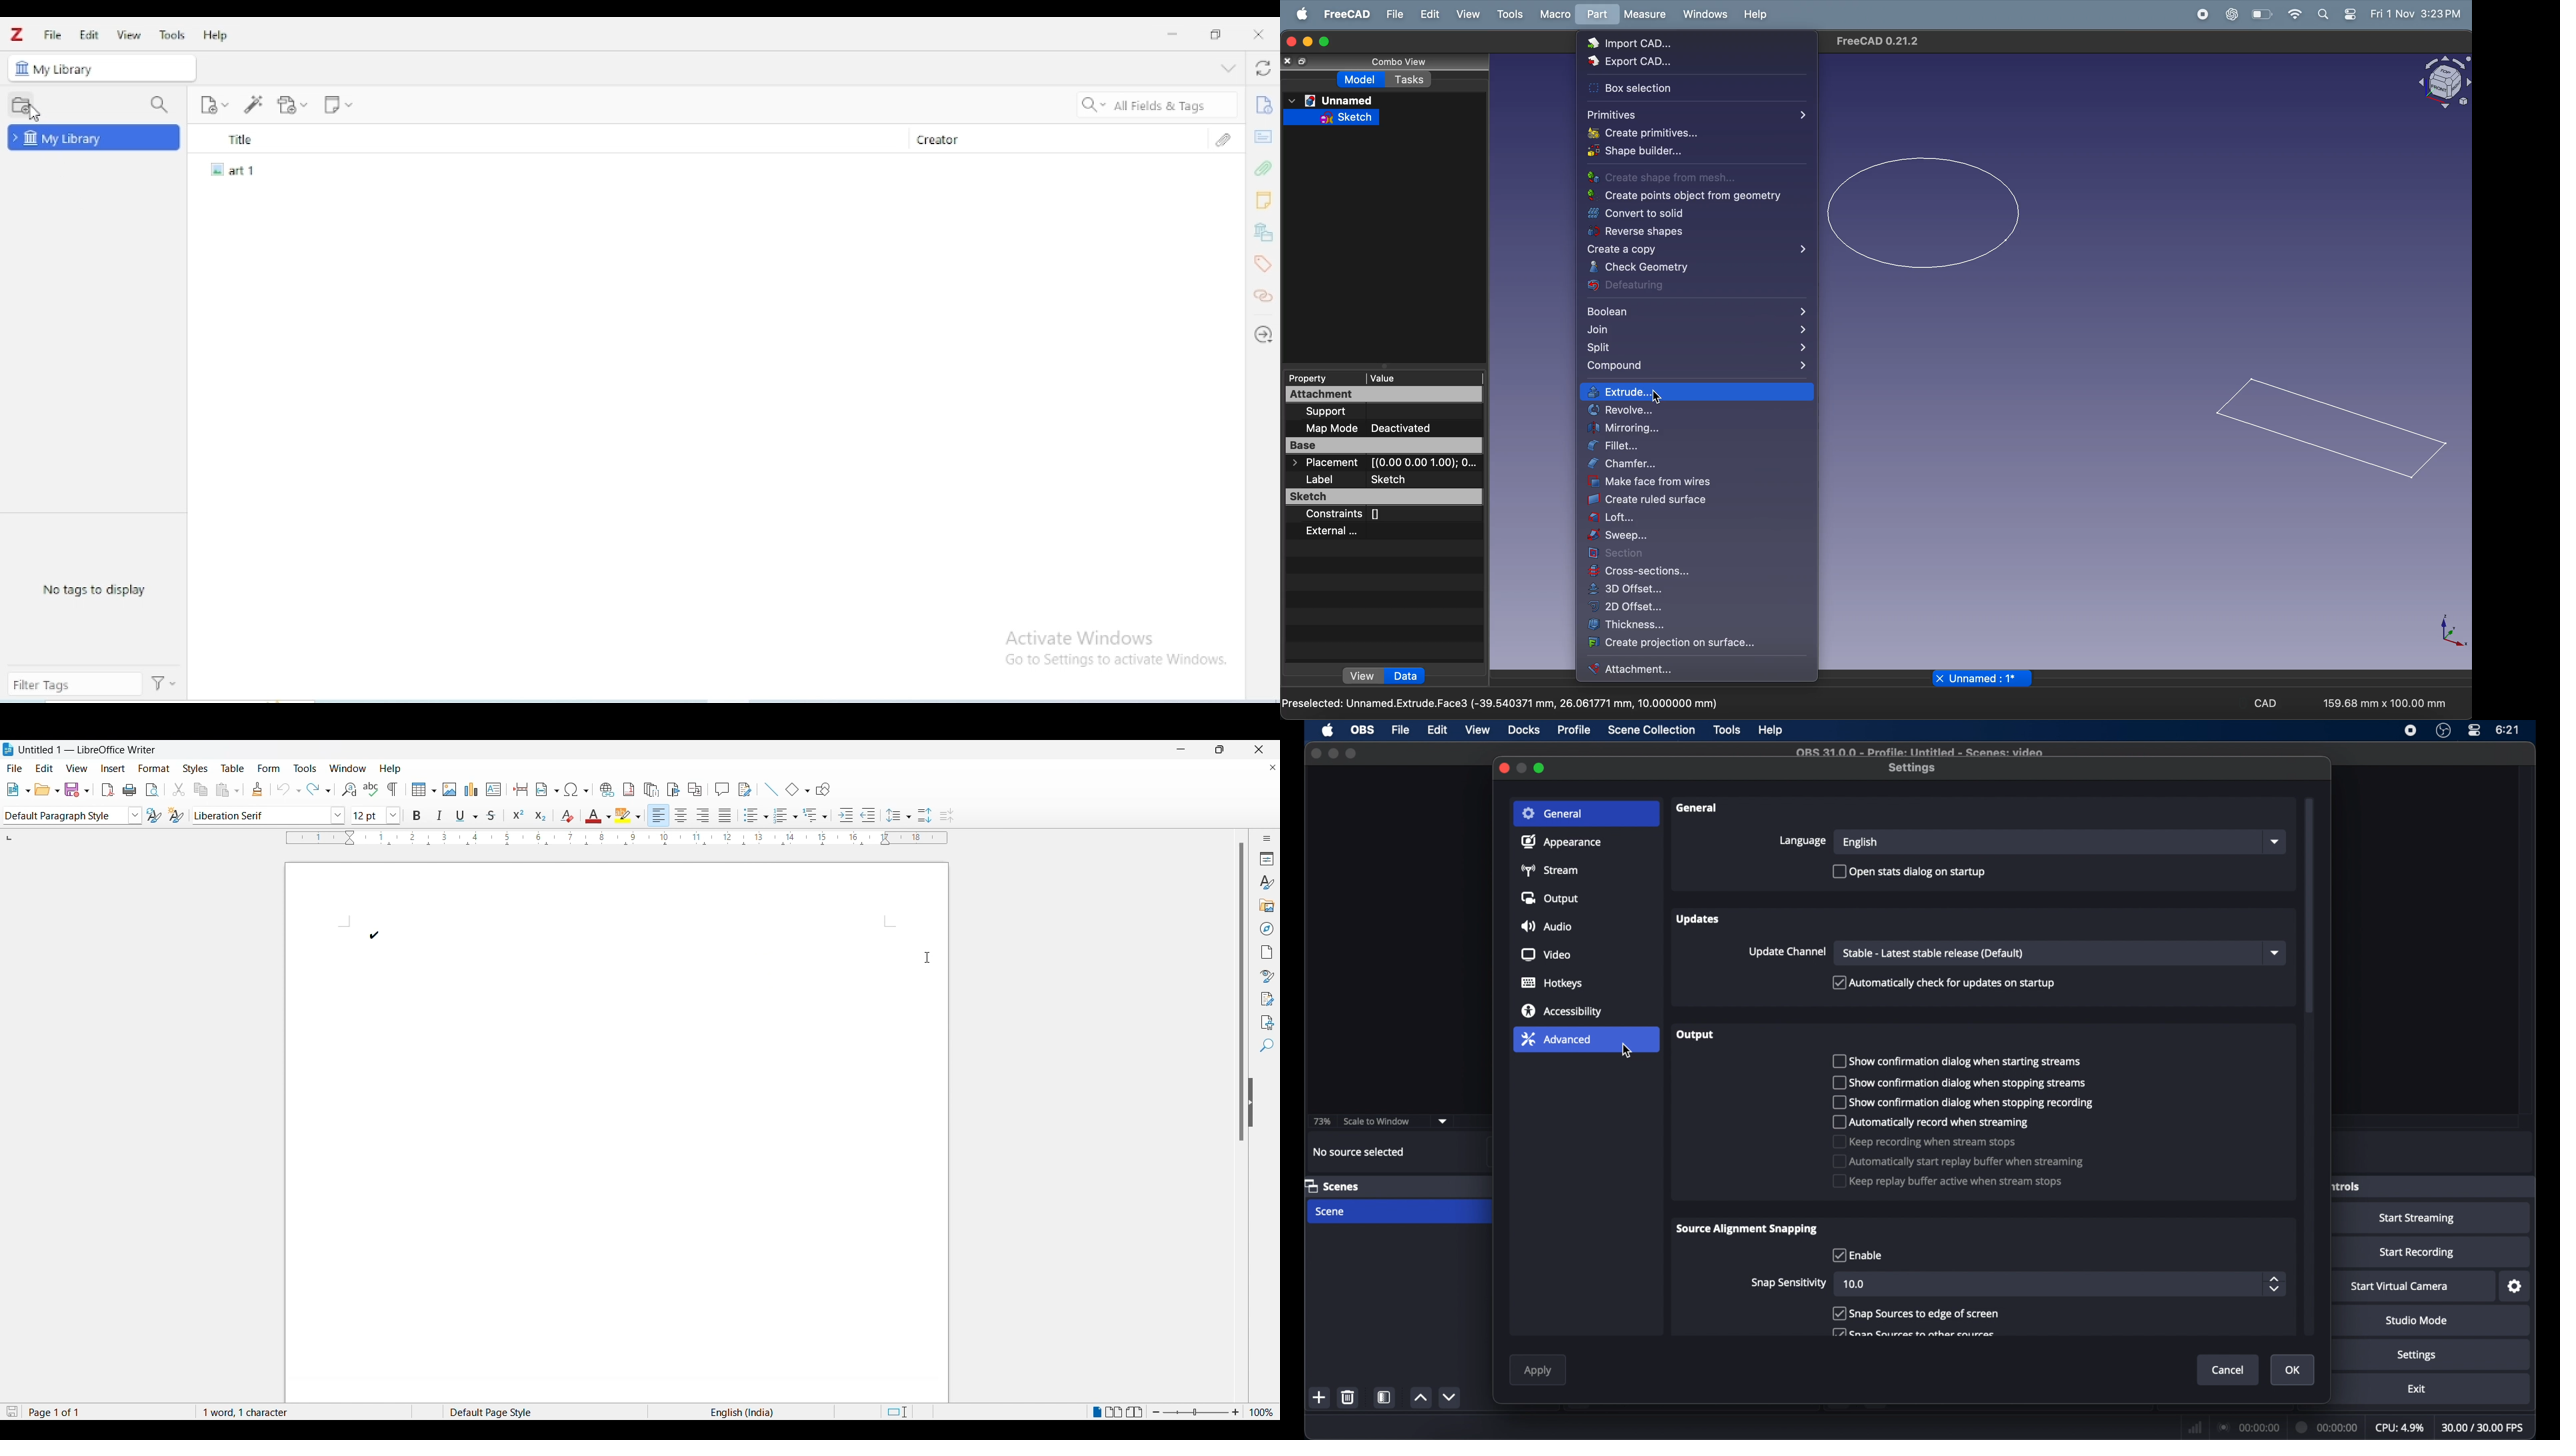 This screenshot has width=2576, height=1456. What do you see at coordinates (2417, 1320) in the screenshot?
I see `studio mode` at bounding box center [2417, 1320].